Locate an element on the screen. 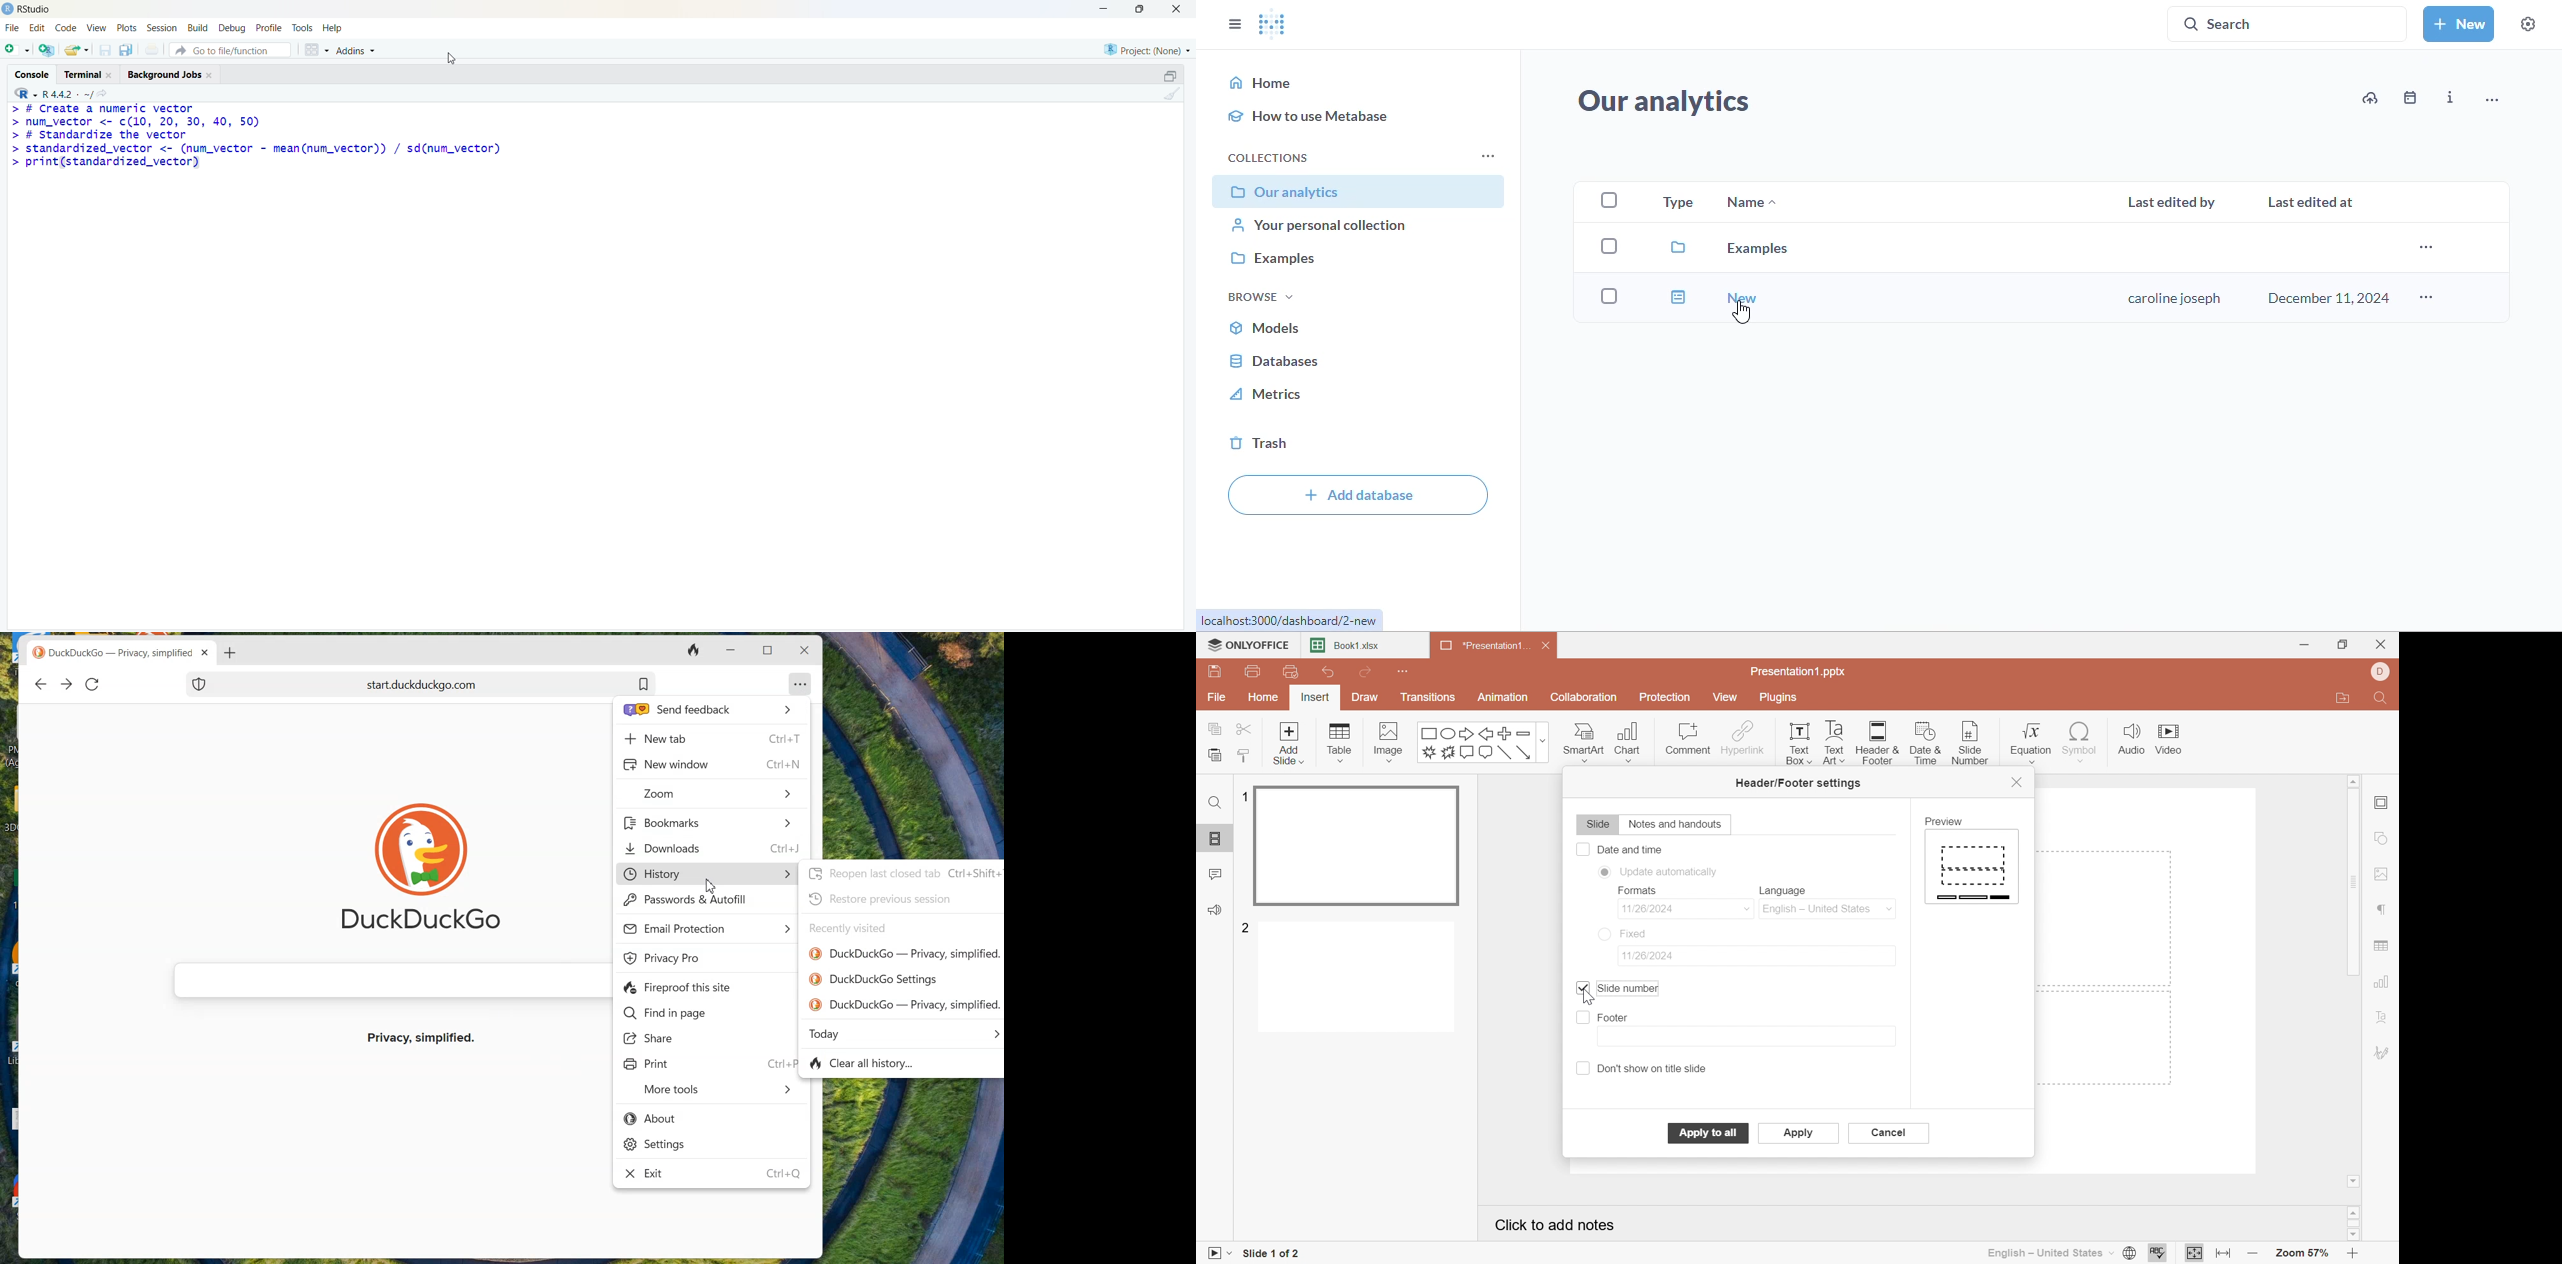  Close is located at coordinates (1550, 648).